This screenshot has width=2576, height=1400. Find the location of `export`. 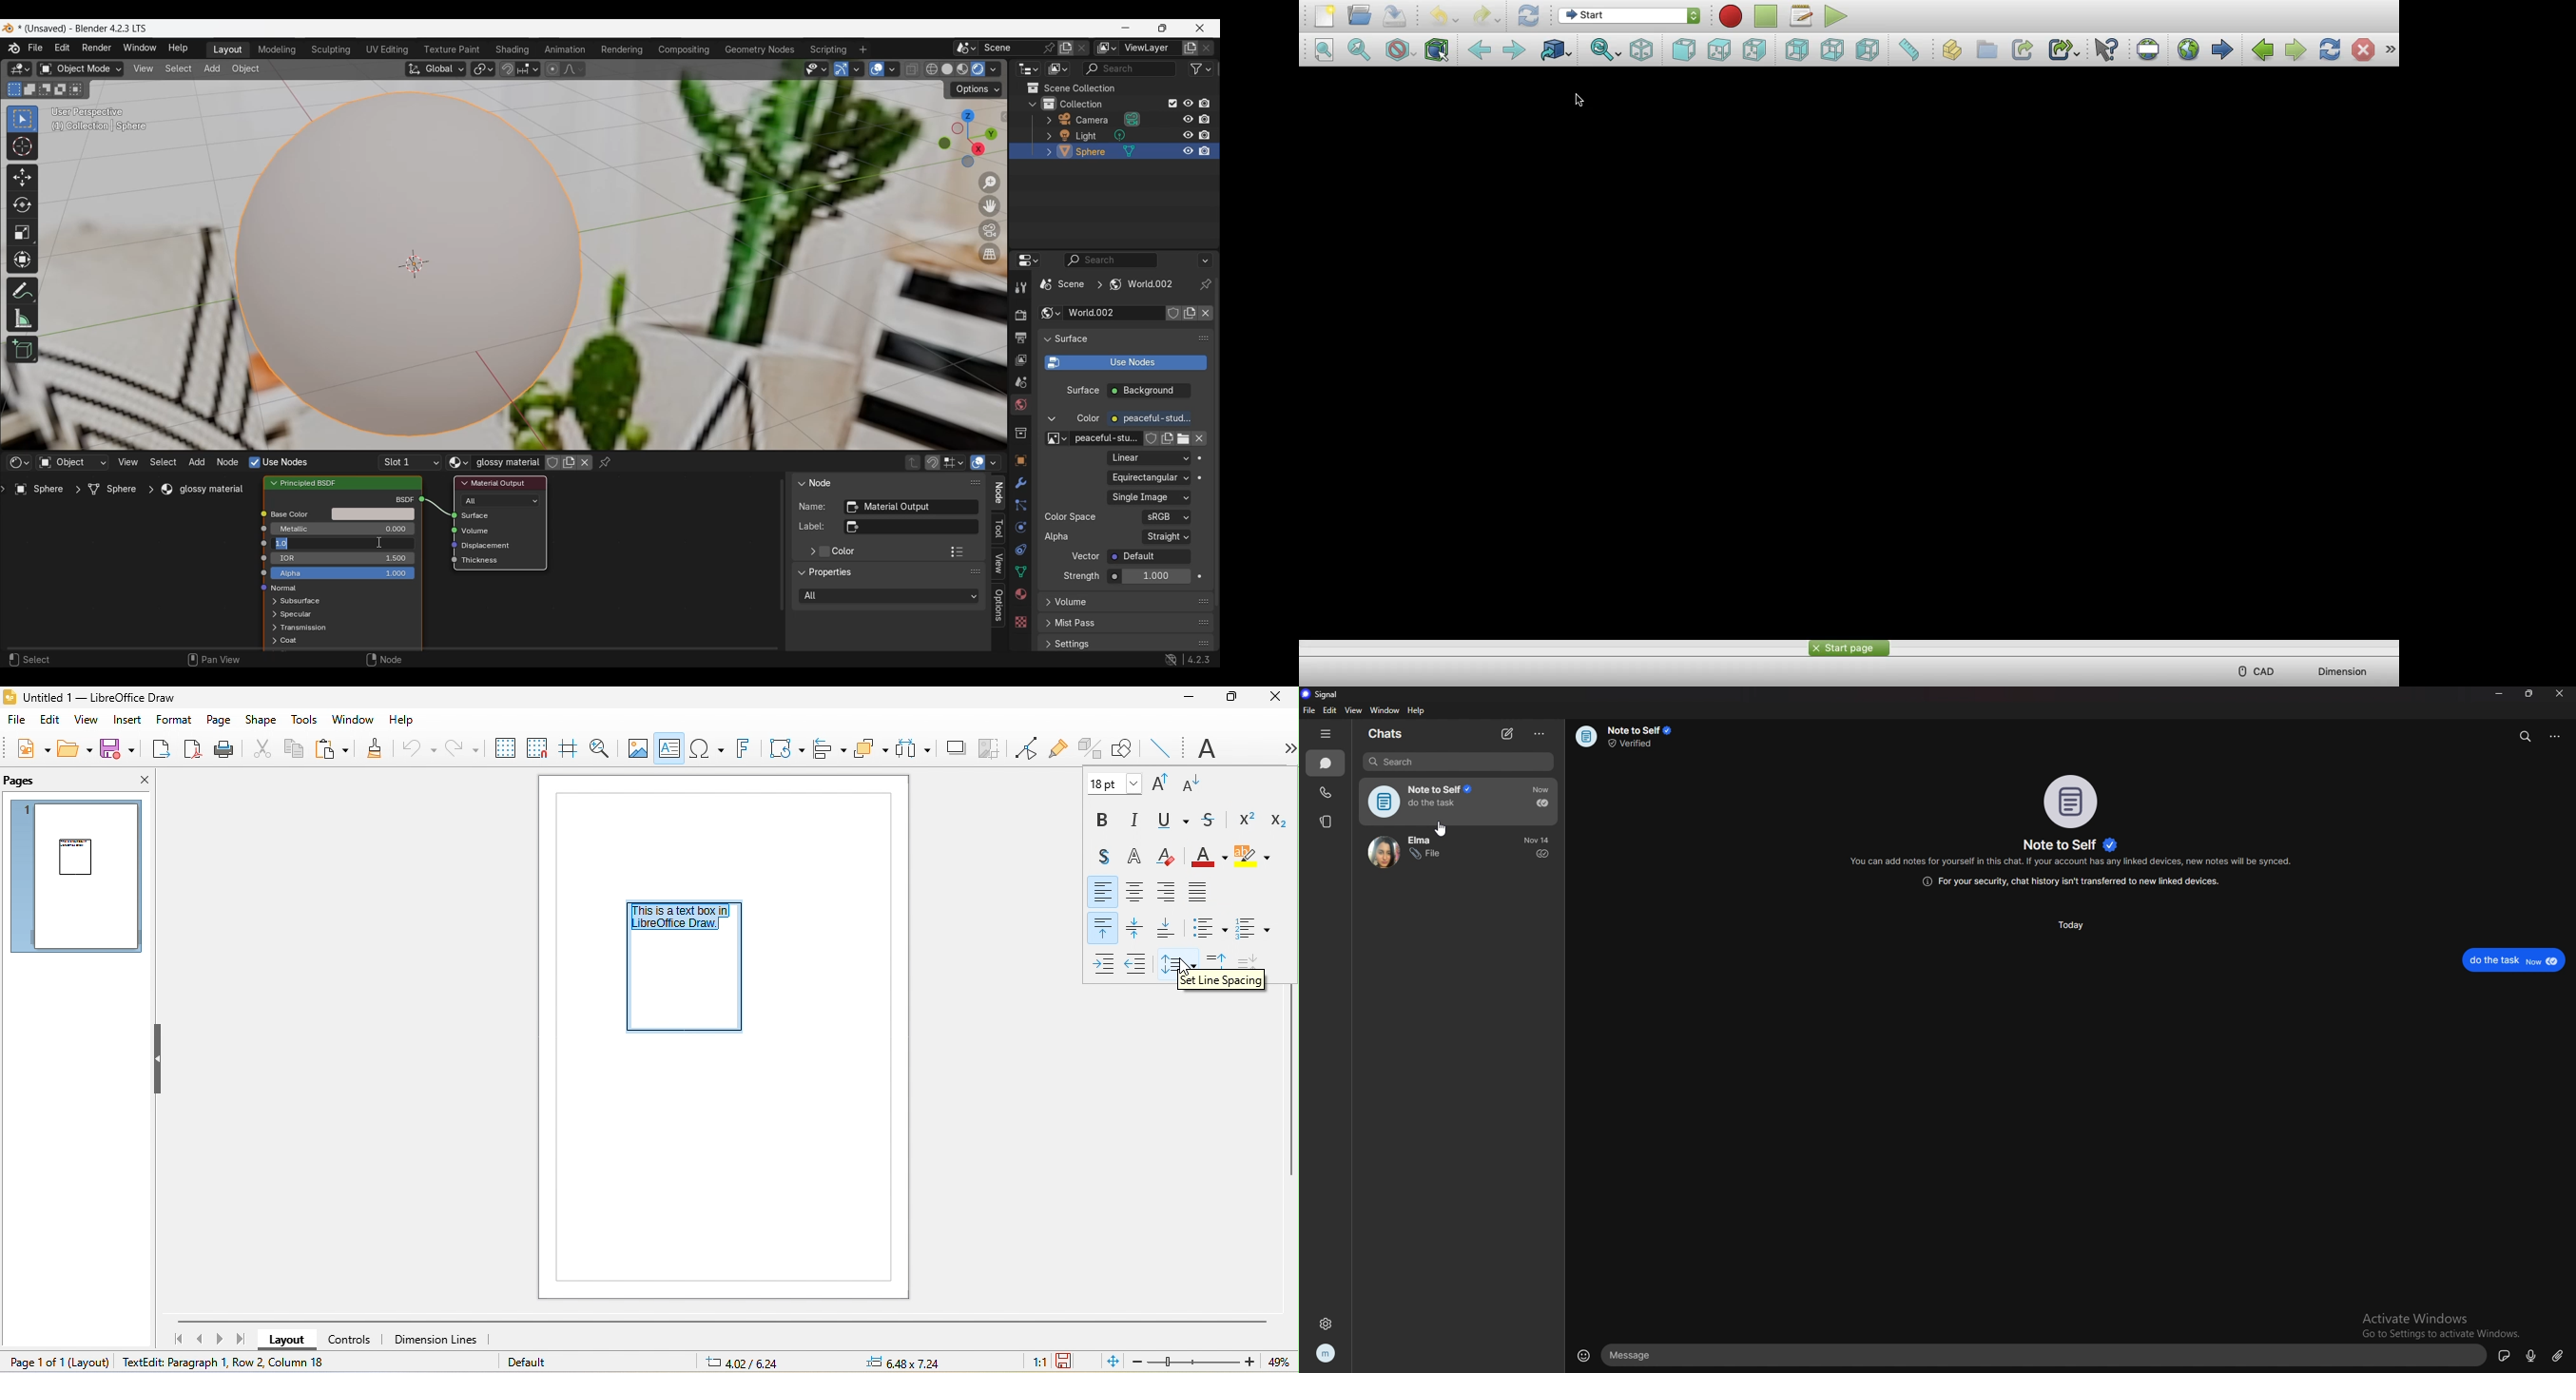

export is located at coordinates (165, 750).